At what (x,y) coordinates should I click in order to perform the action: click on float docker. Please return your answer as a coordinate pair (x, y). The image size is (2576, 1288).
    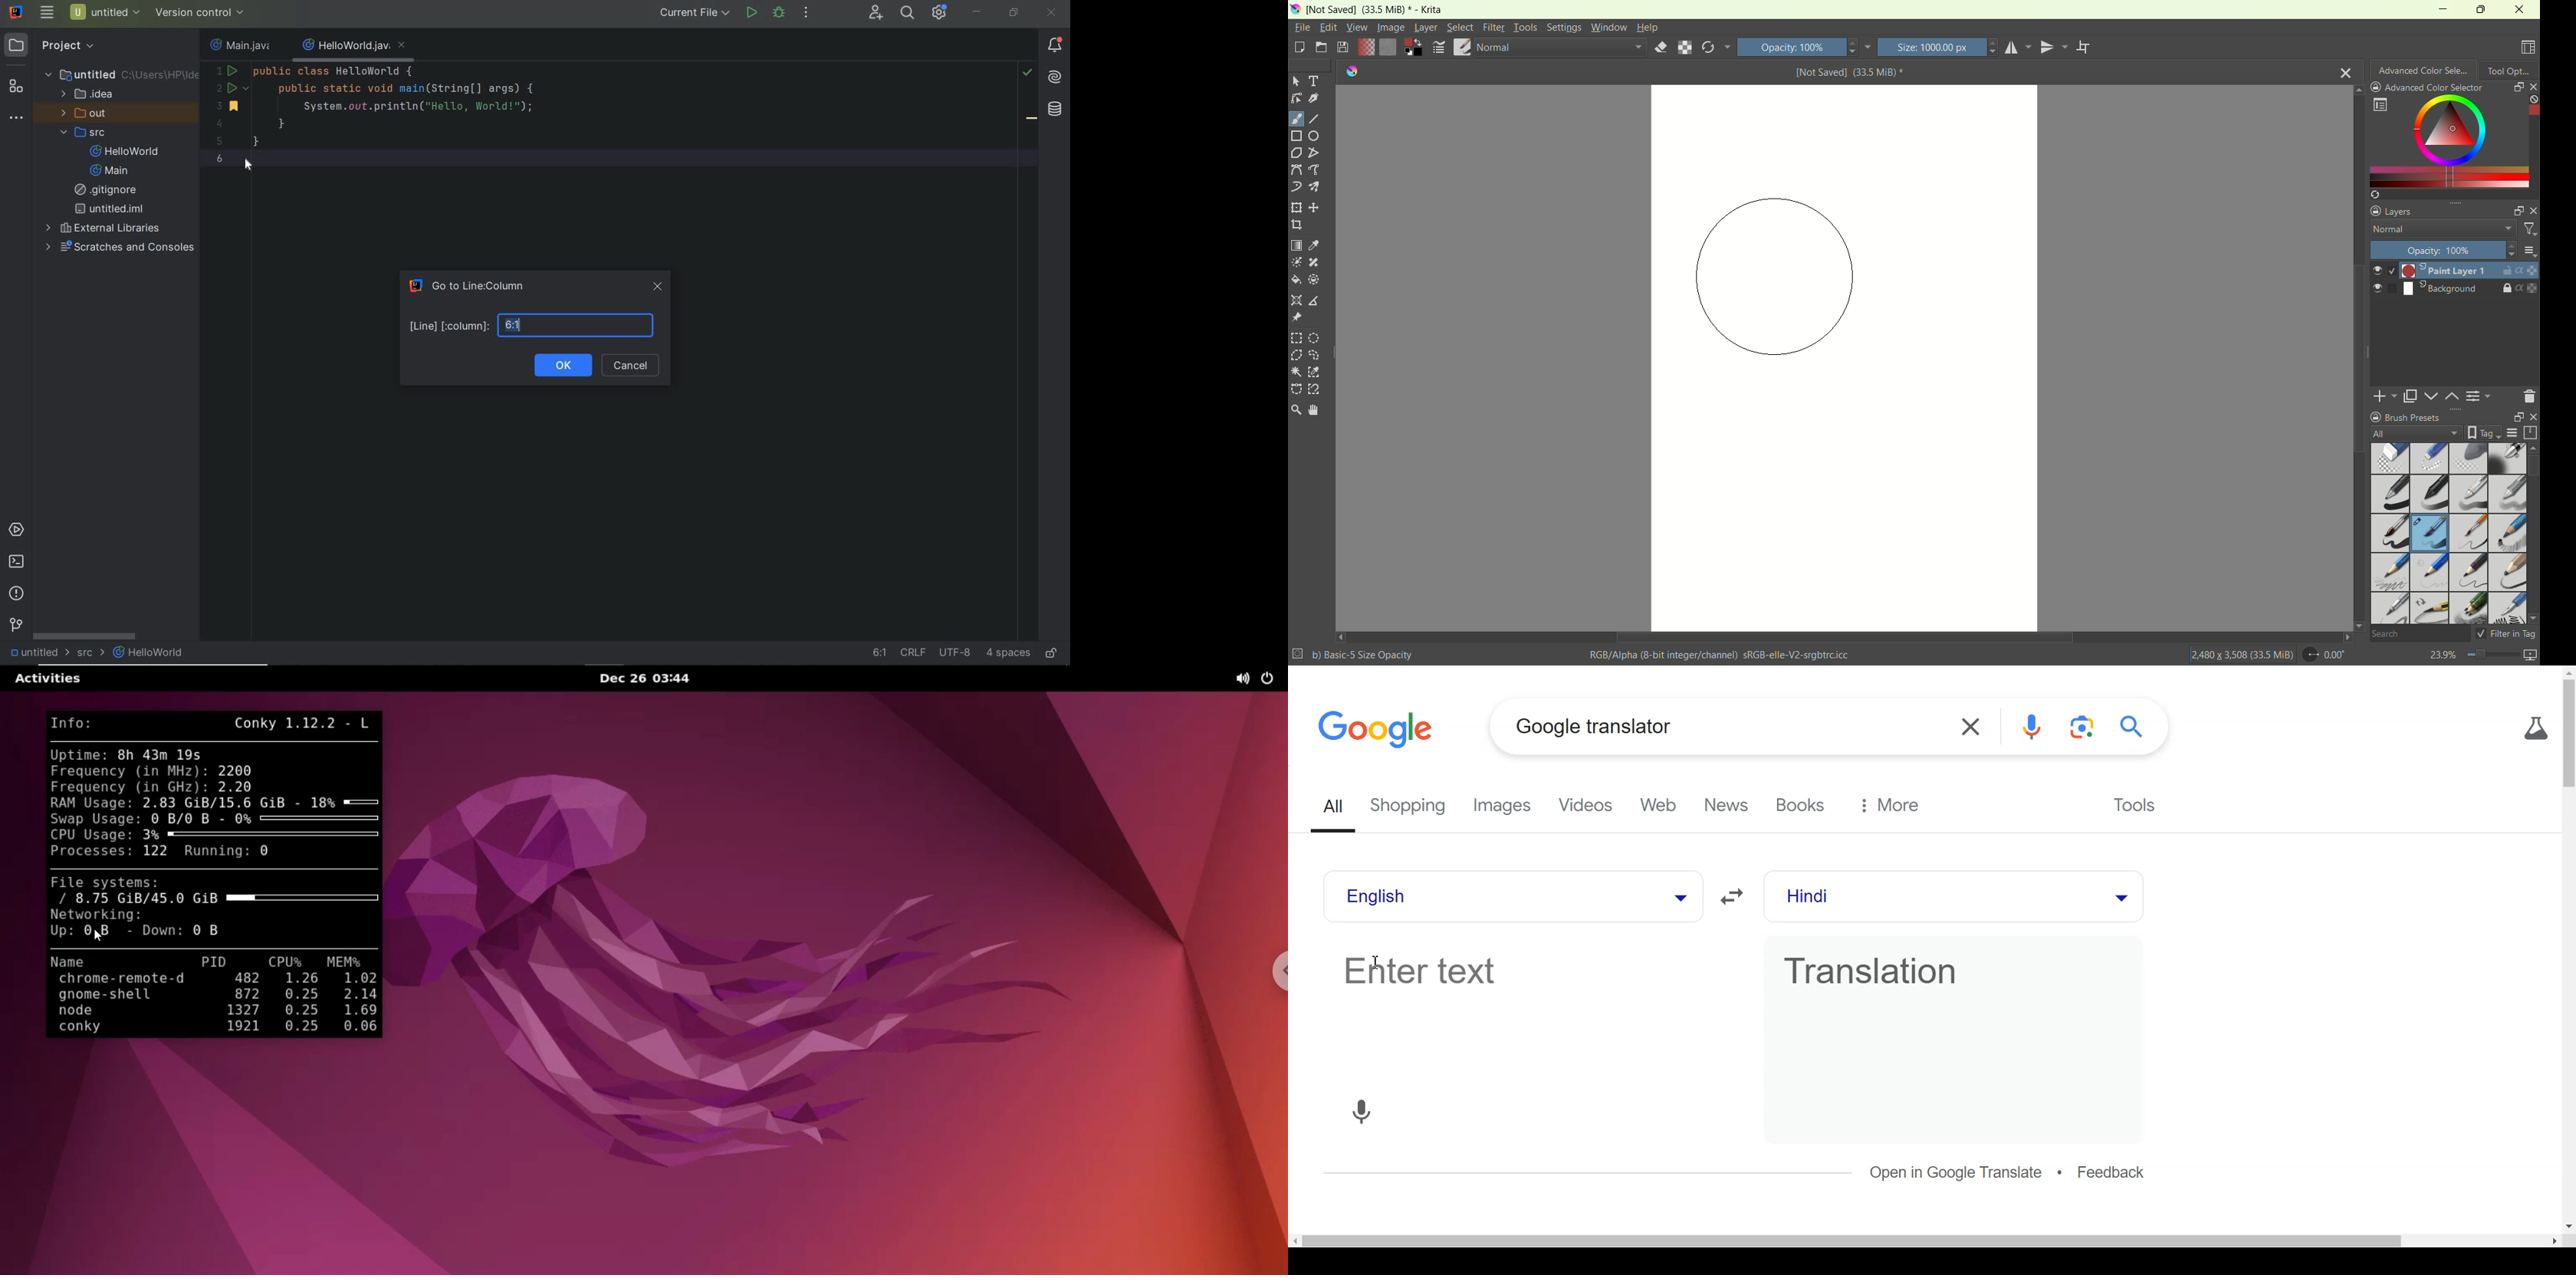
    Looking at the image, I should click on (2518, 86).